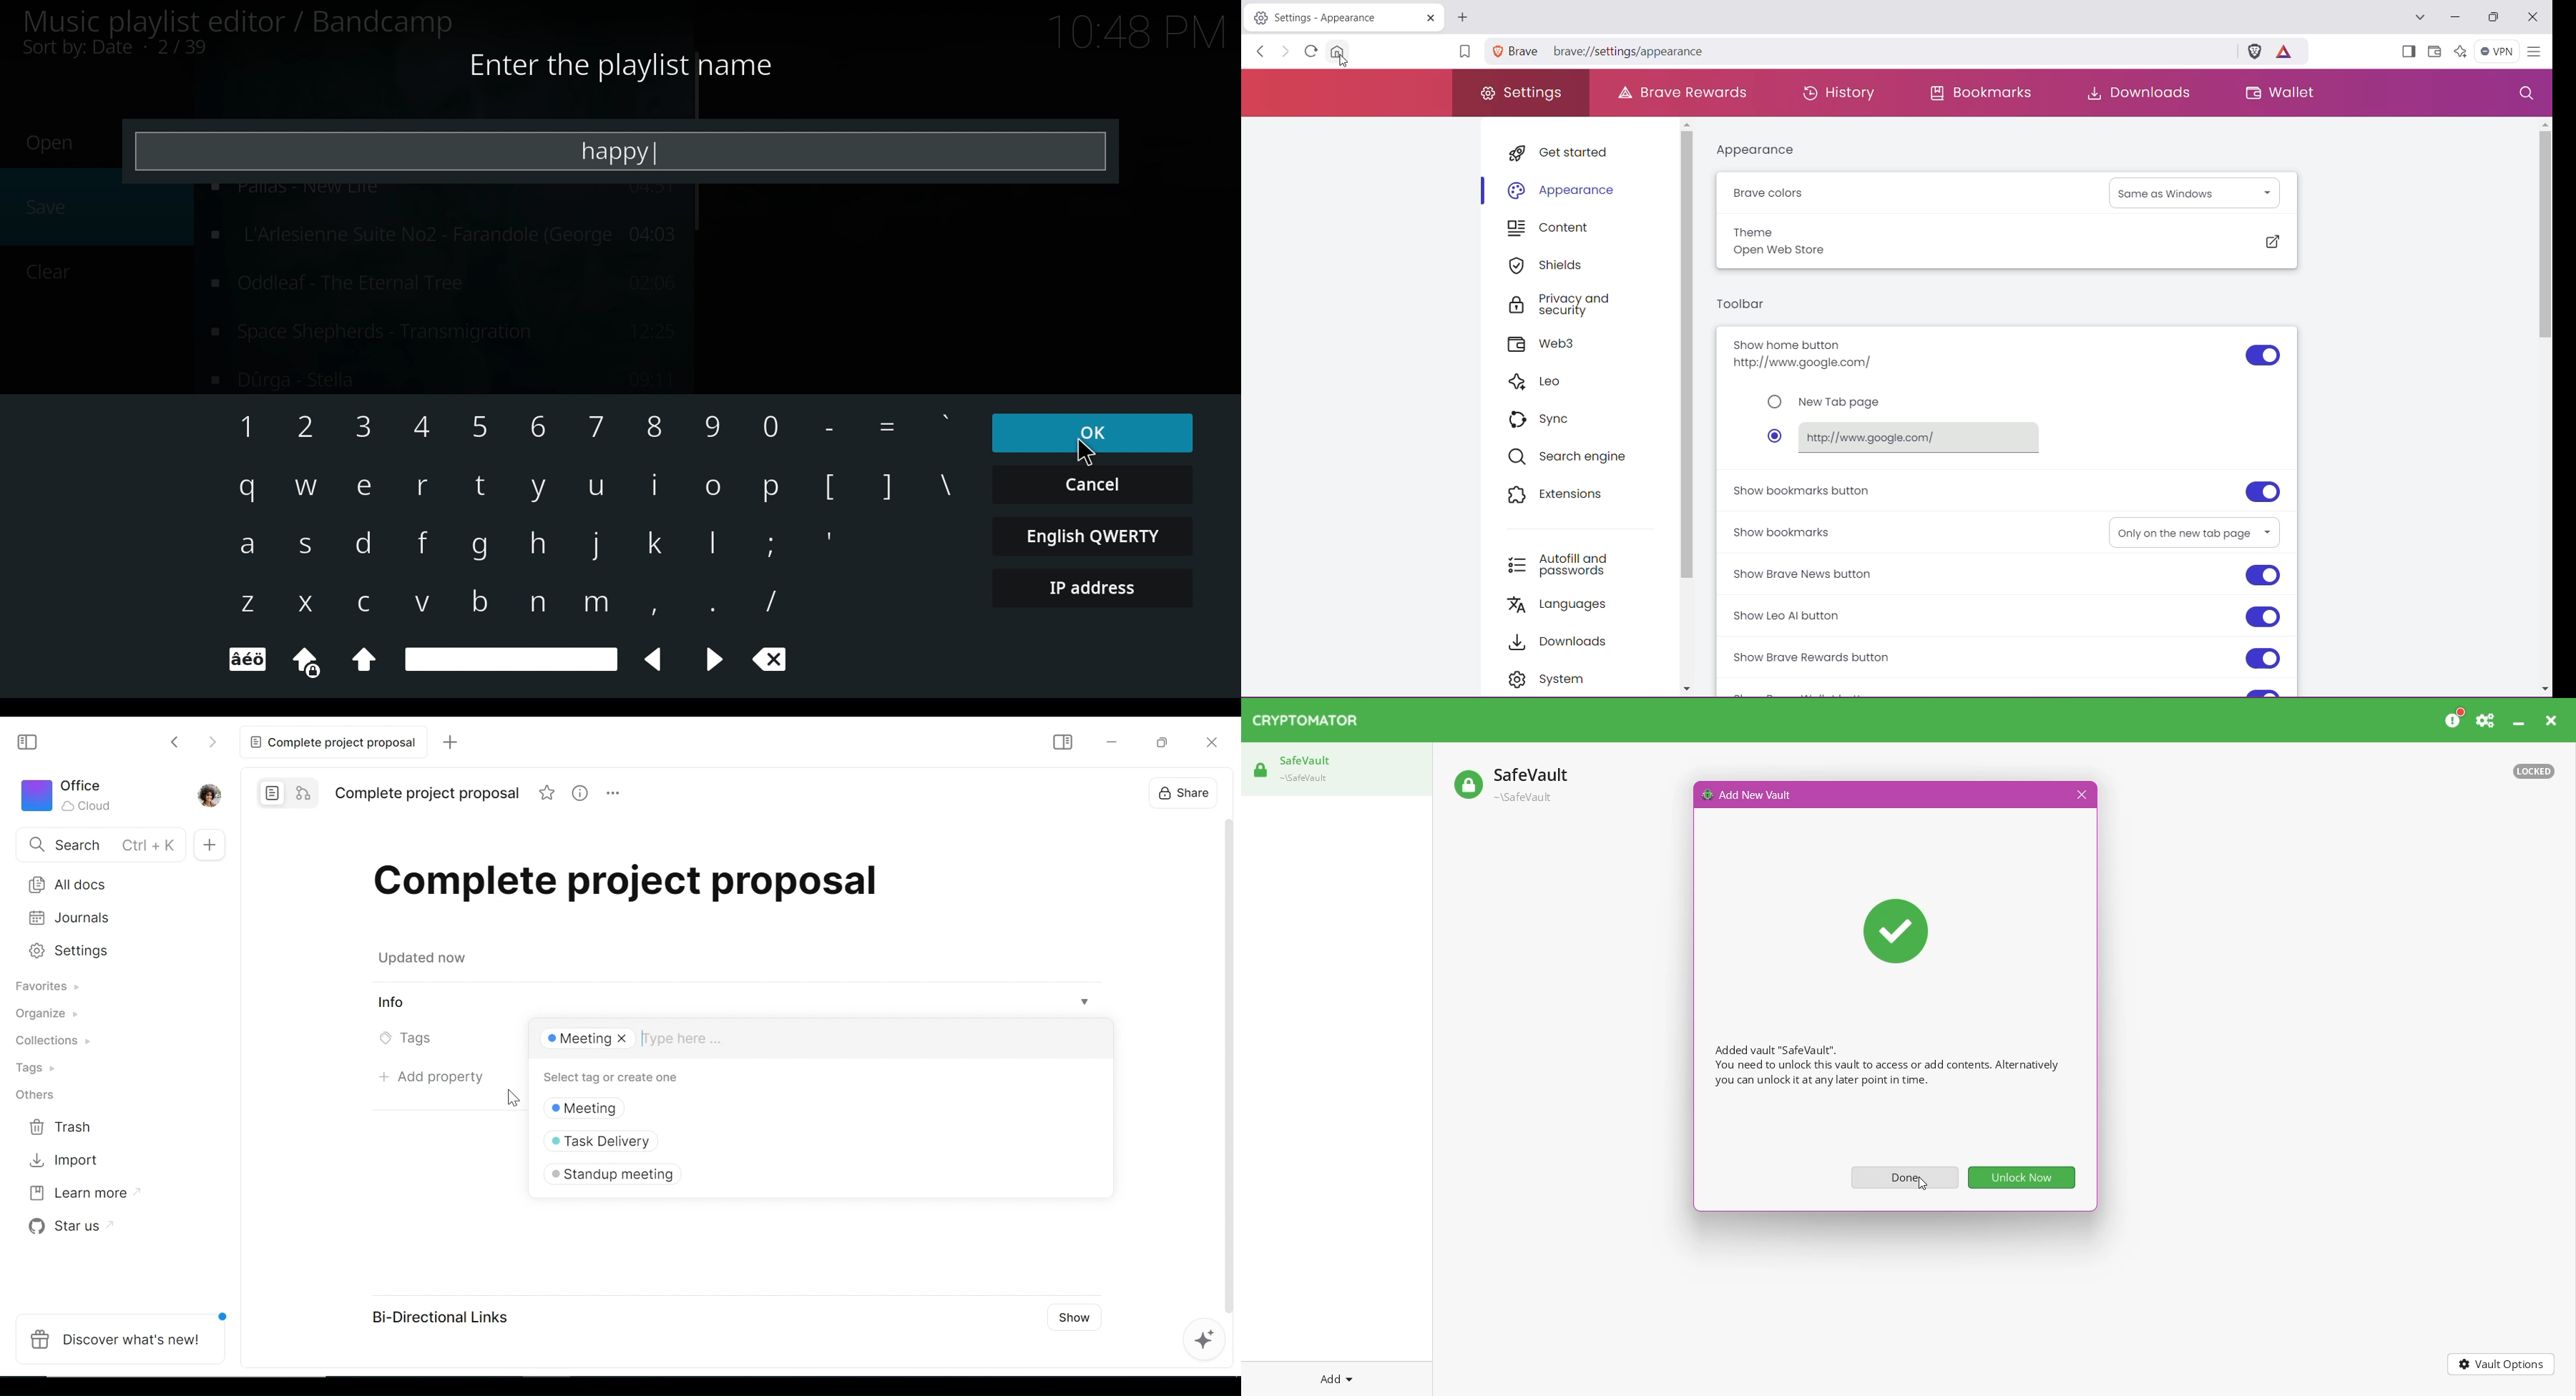  I want to click on search engine, so click(1575, 456).